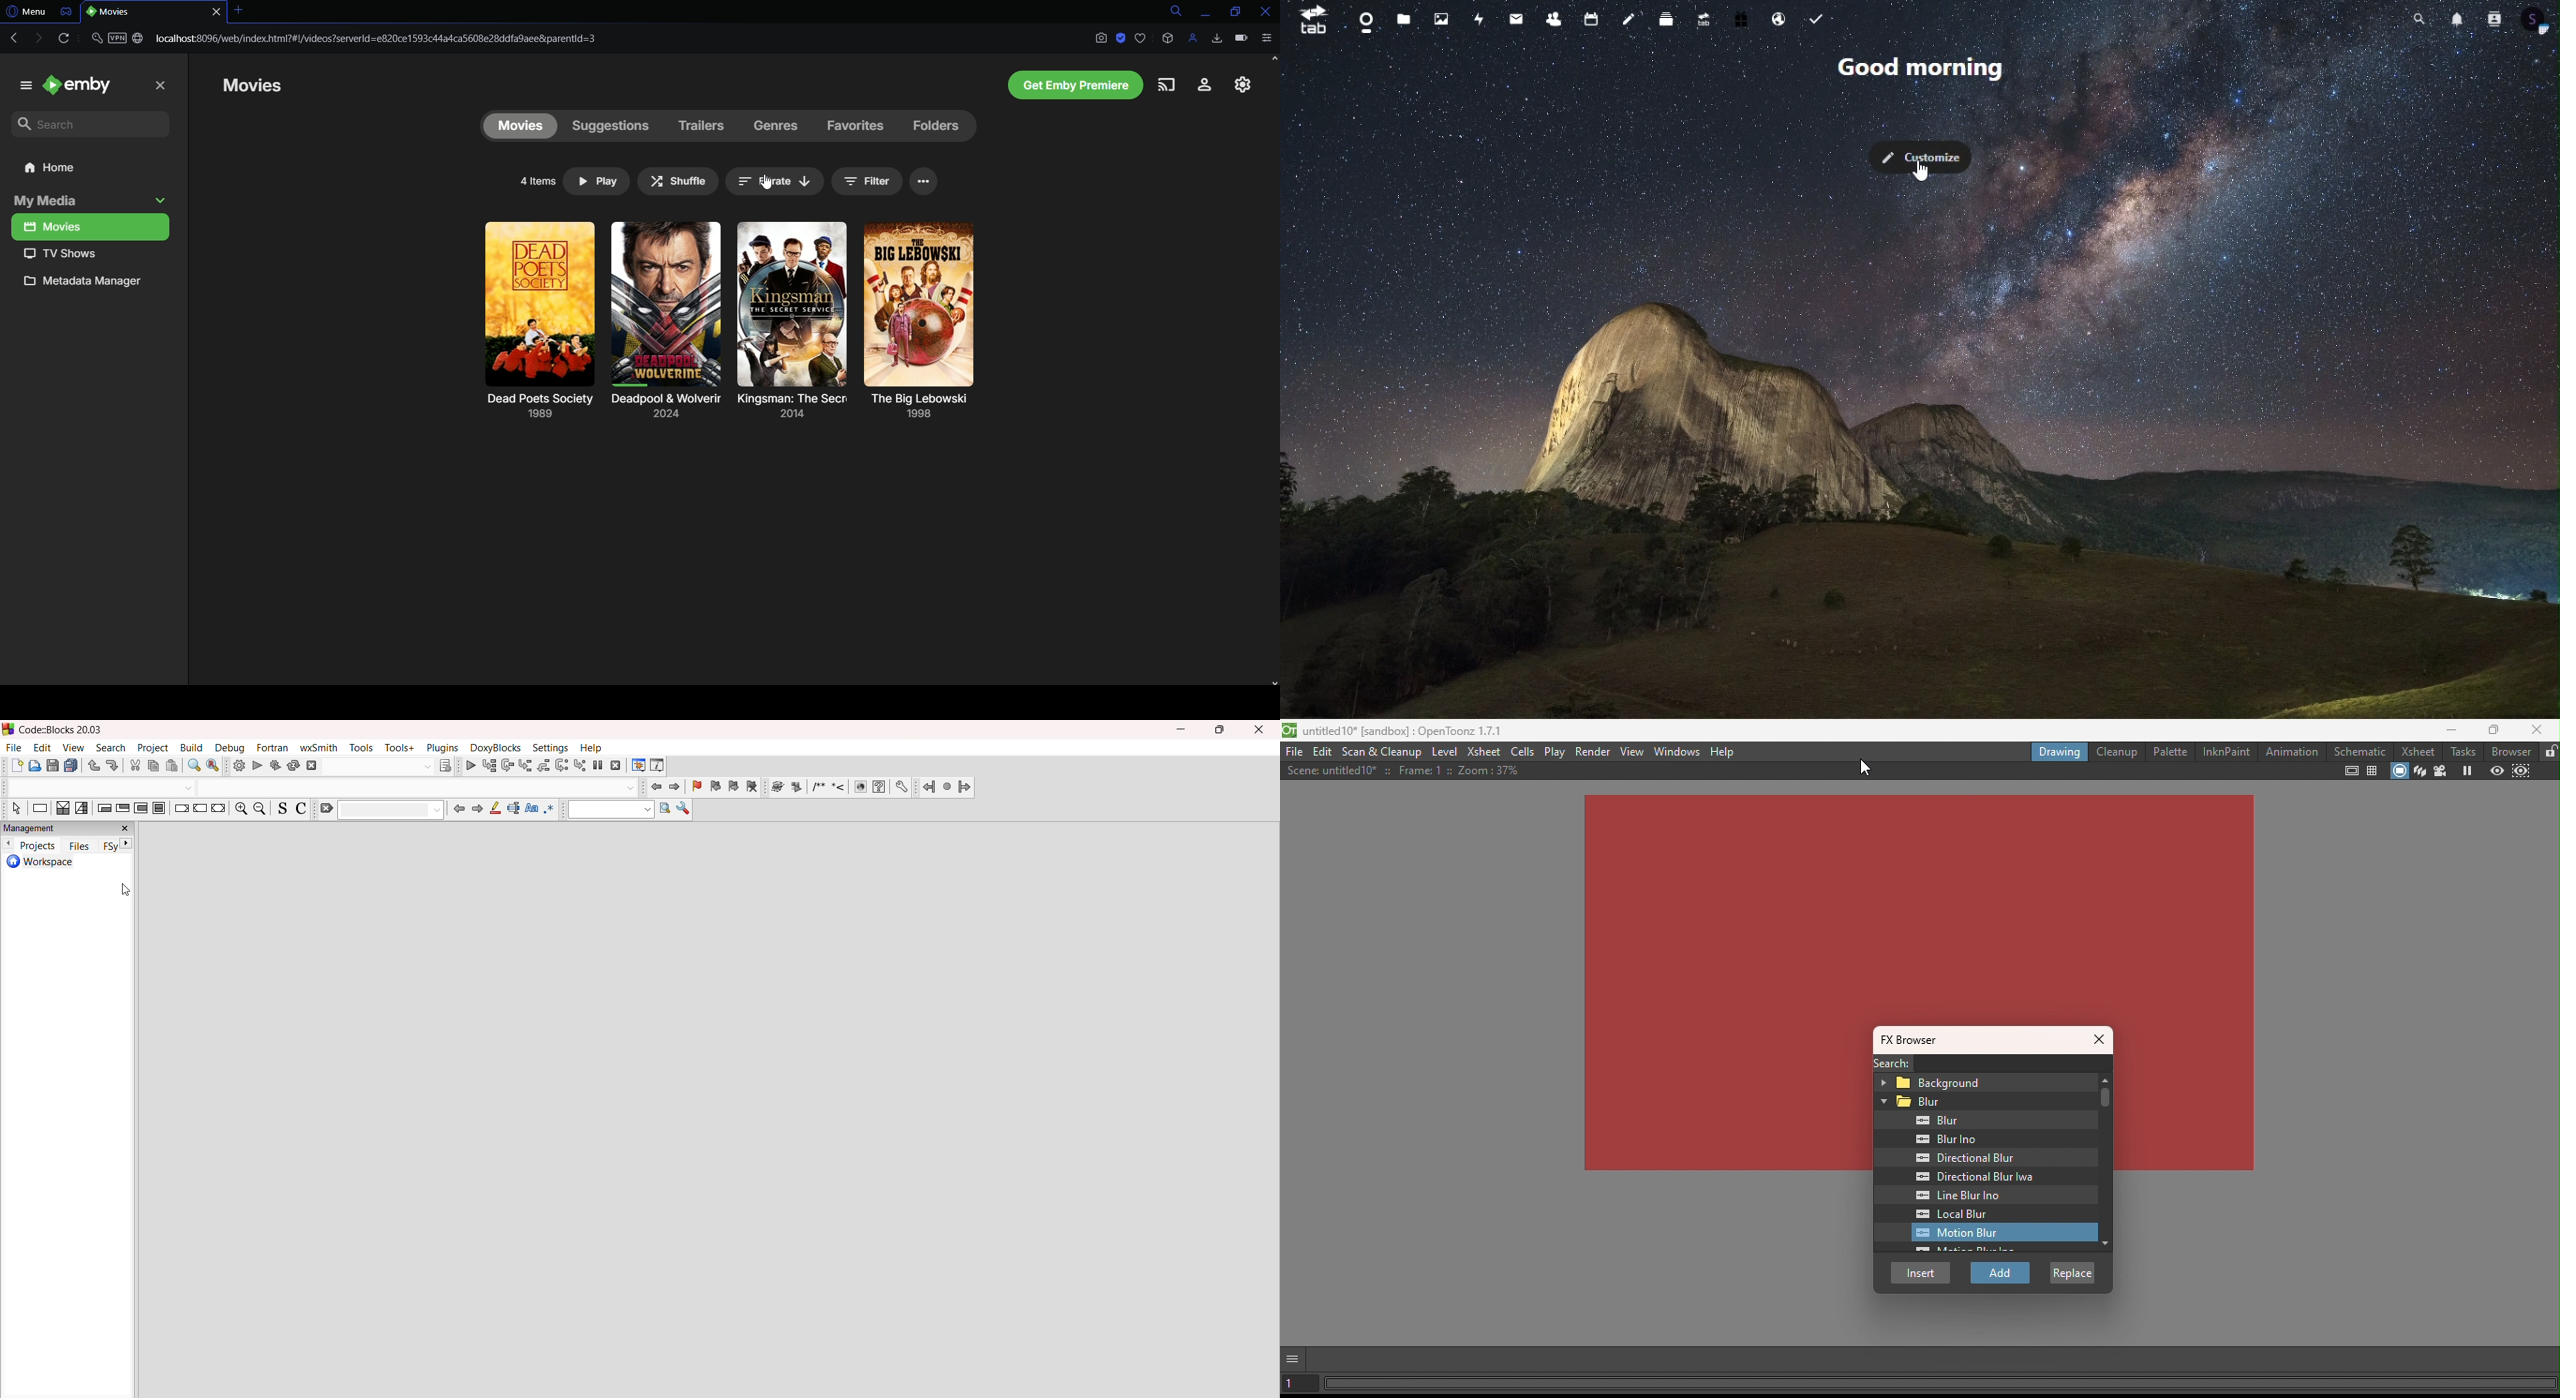  What do you see at coordinates (2071, 1272) in the screenshot?
I see `Replace` at bounding box center [2071, 1272].